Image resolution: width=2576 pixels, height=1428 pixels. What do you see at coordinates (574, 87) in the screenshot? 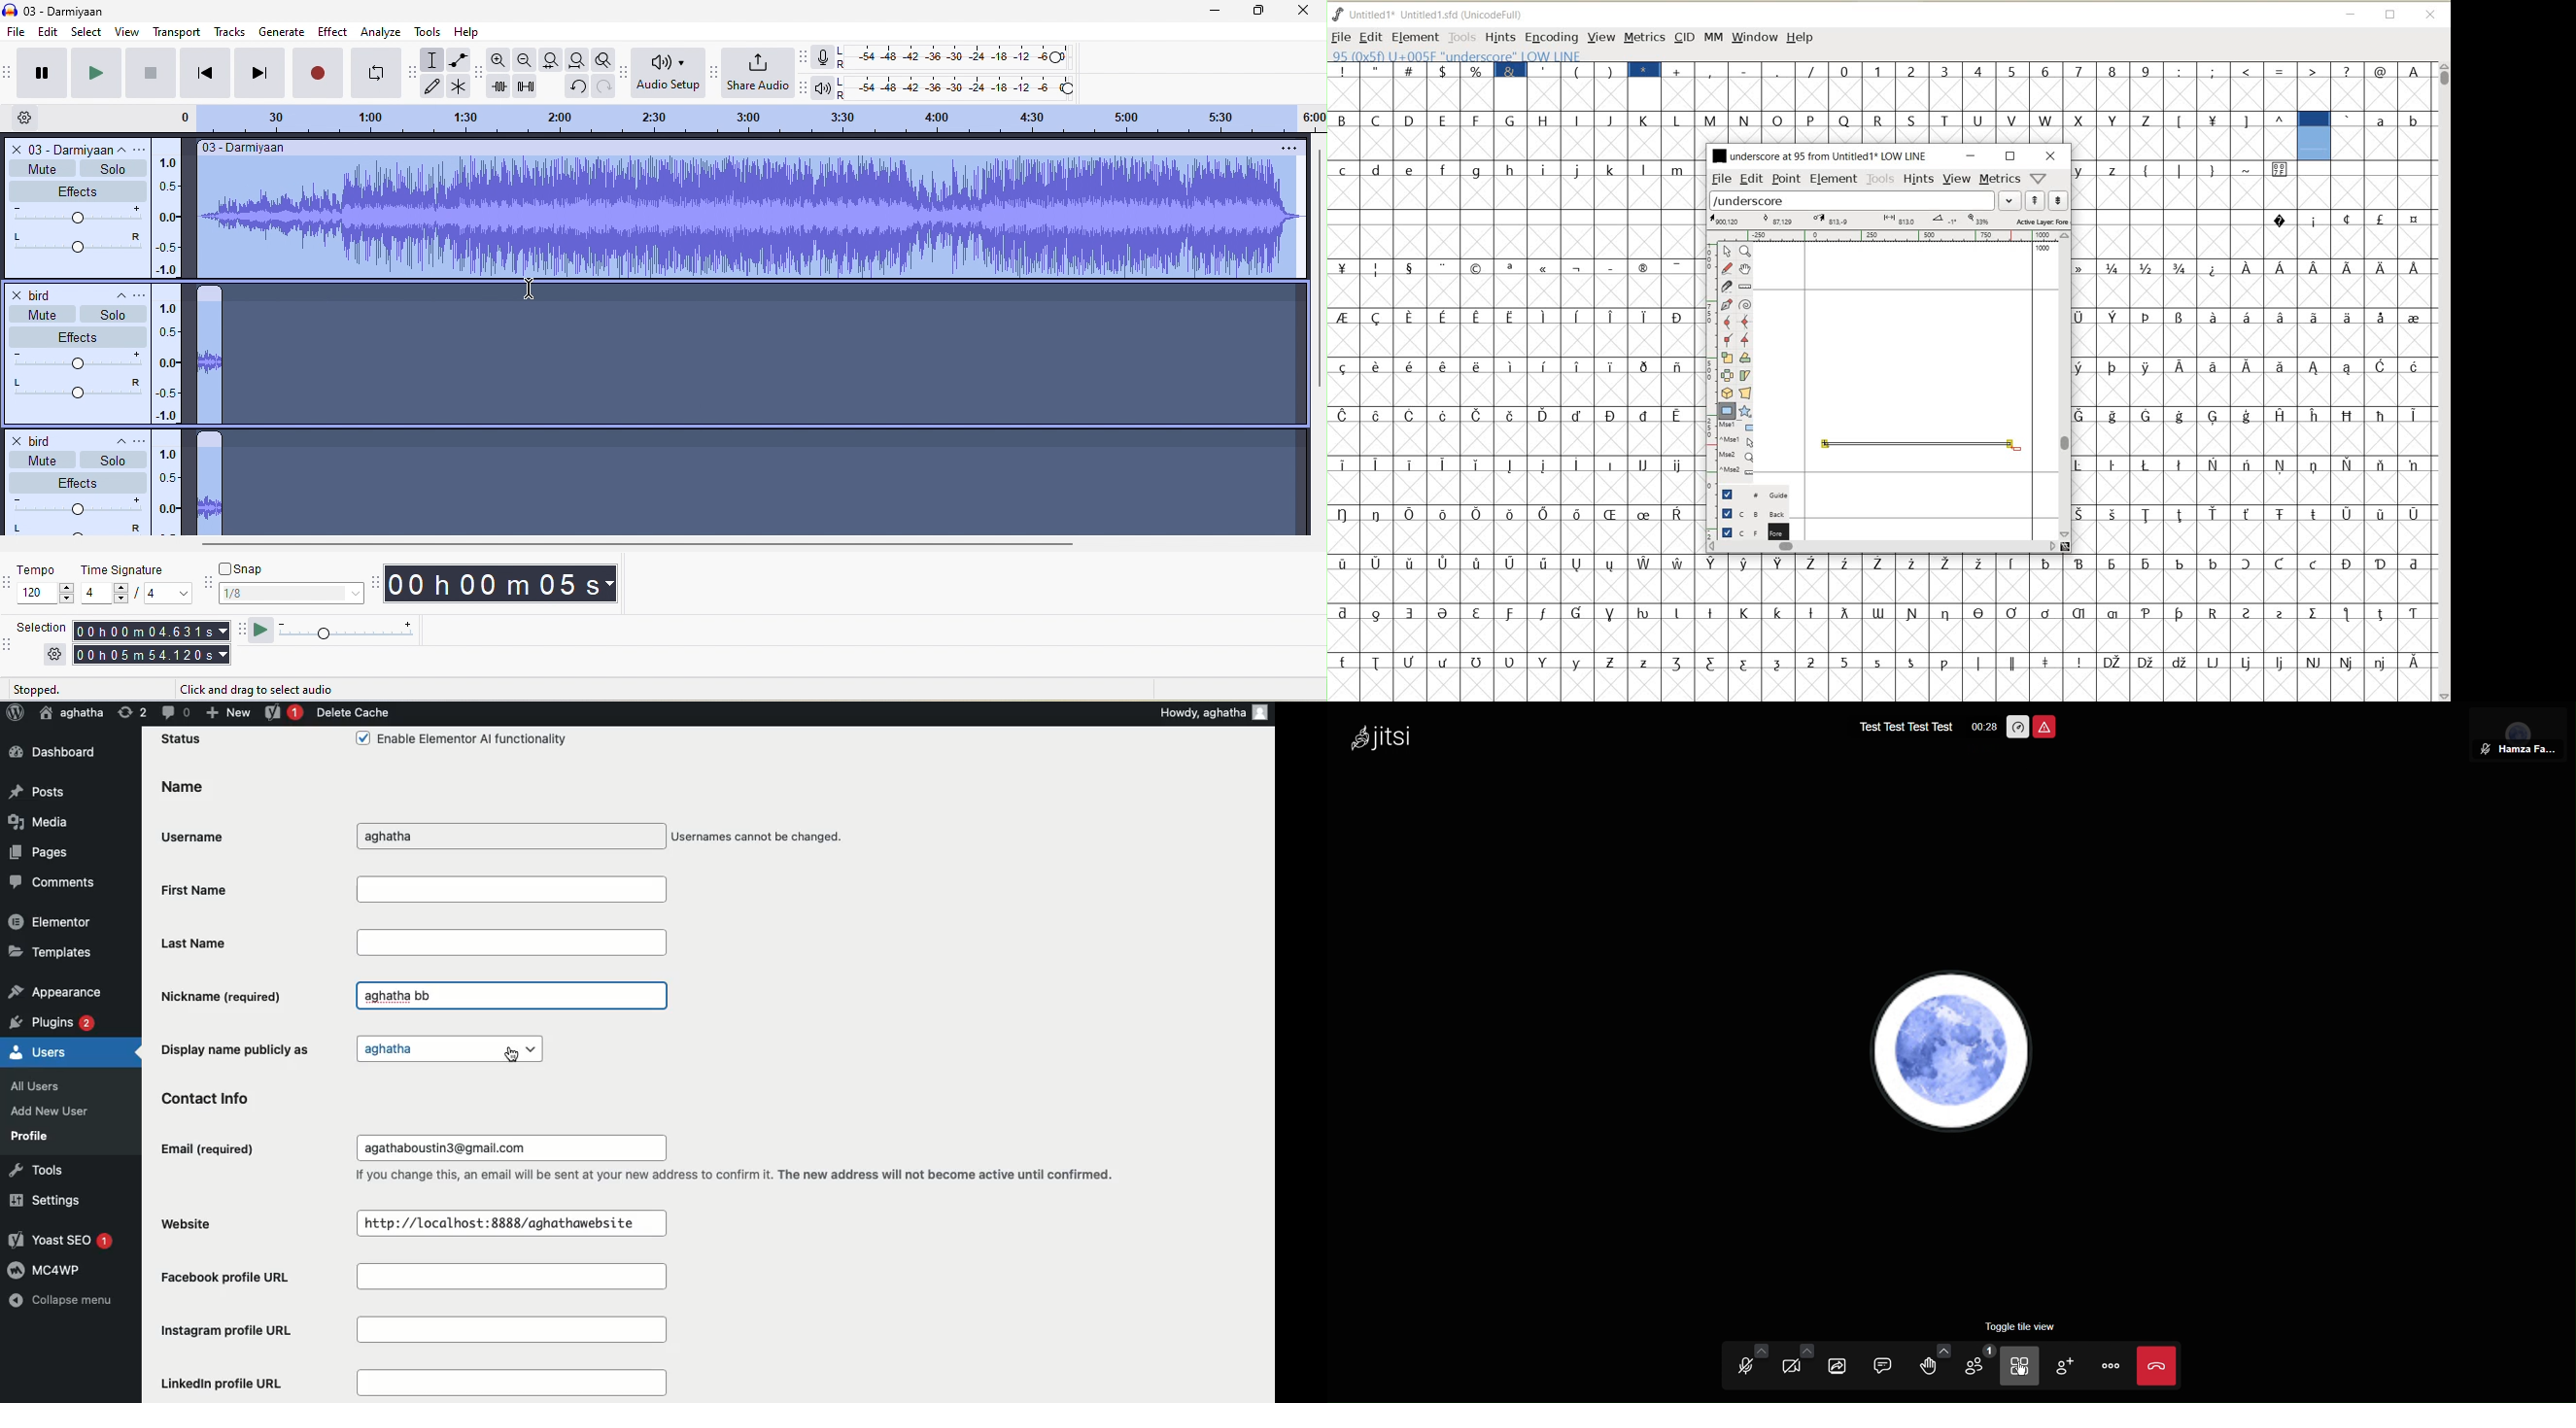
I see `undo` at bounding box center [574, 87].